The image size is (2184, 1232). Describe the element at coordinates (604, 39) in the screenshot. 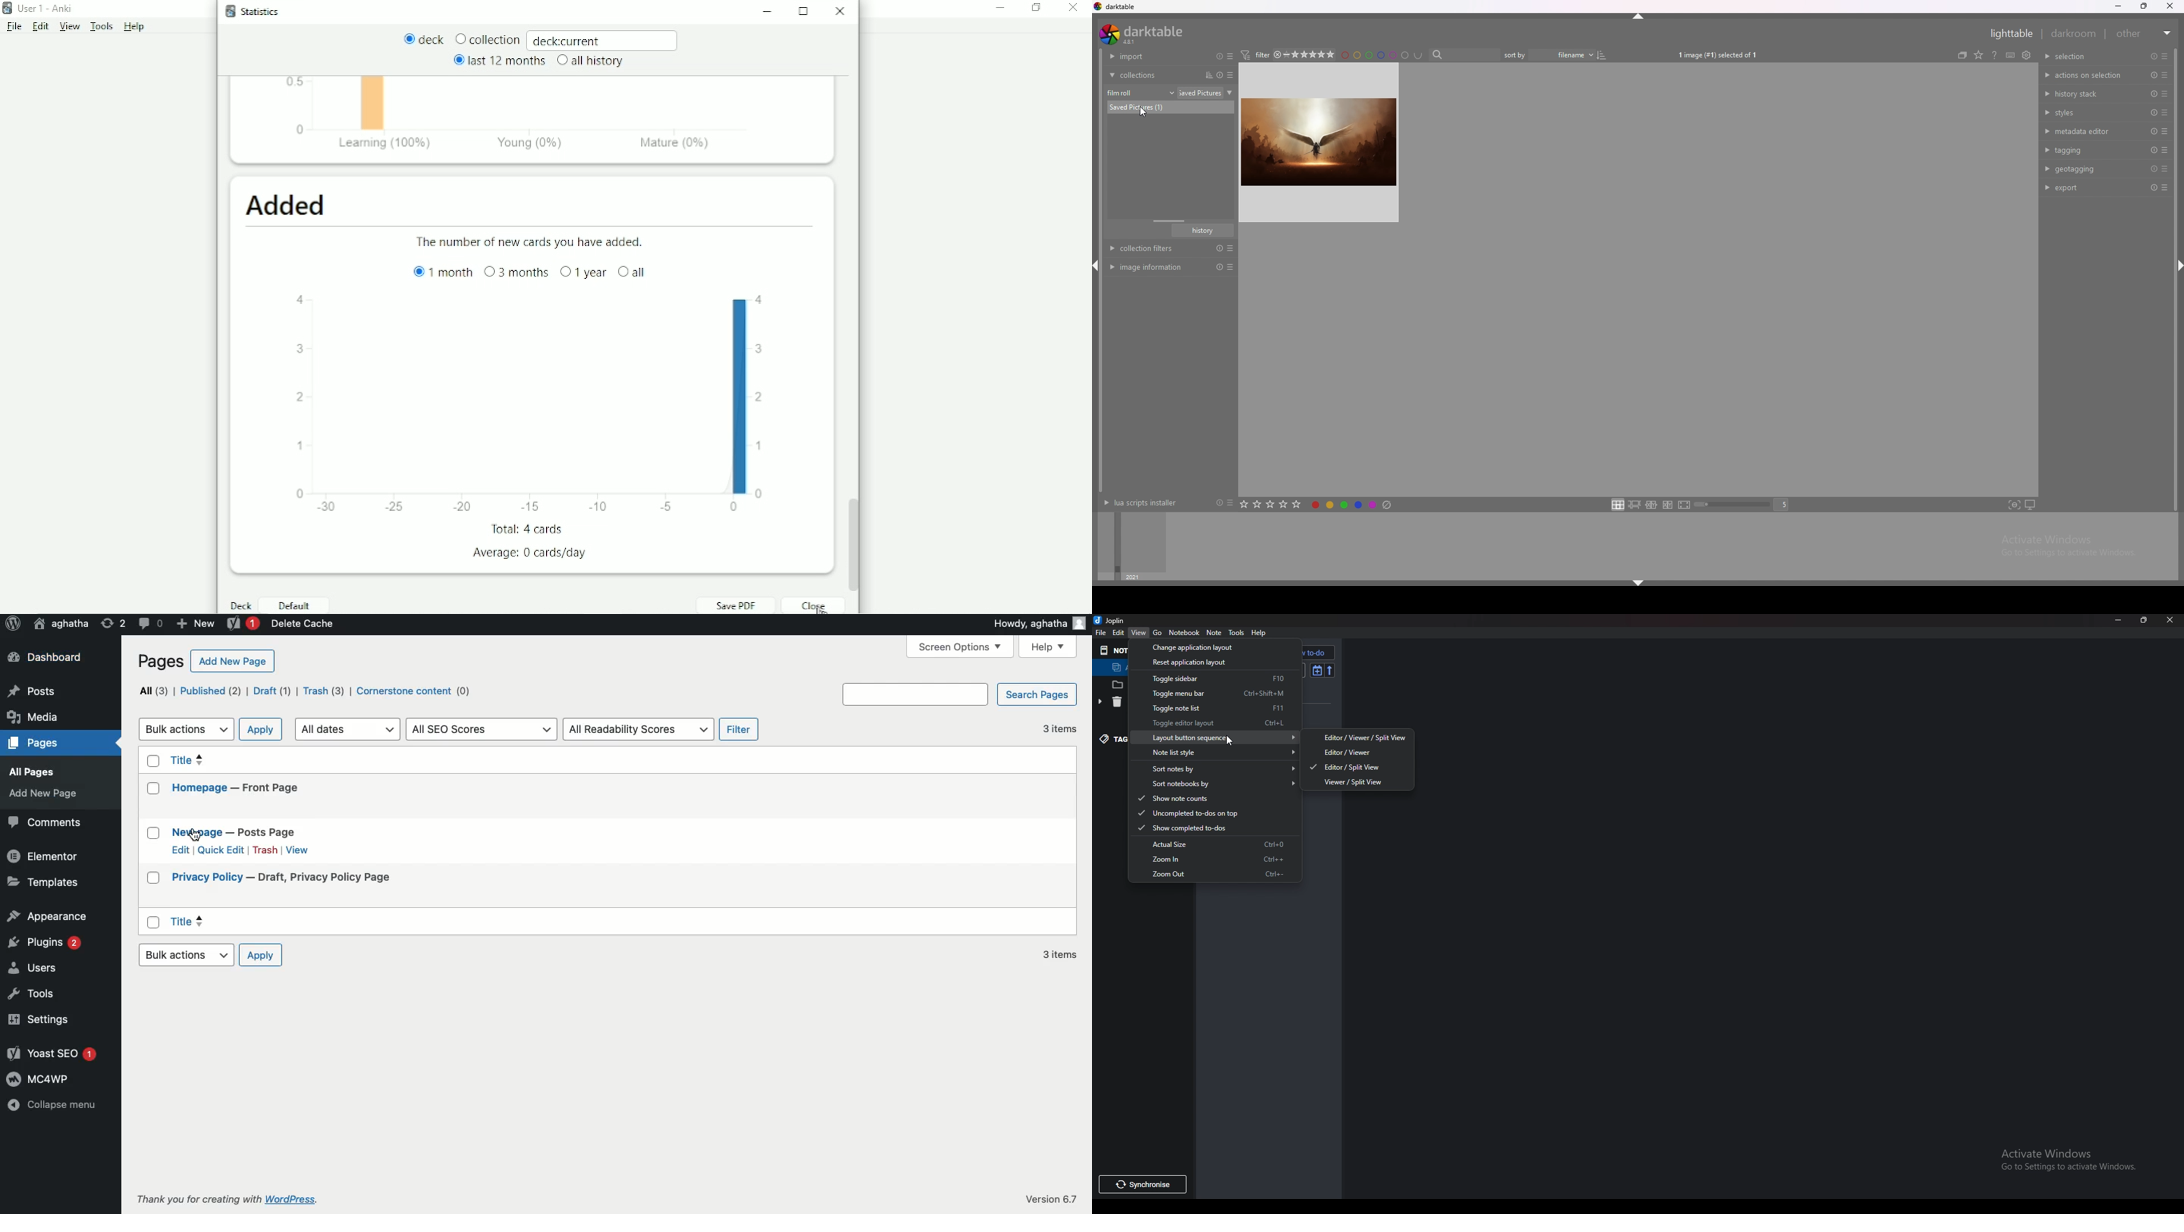

I see `deck:current` at that location.